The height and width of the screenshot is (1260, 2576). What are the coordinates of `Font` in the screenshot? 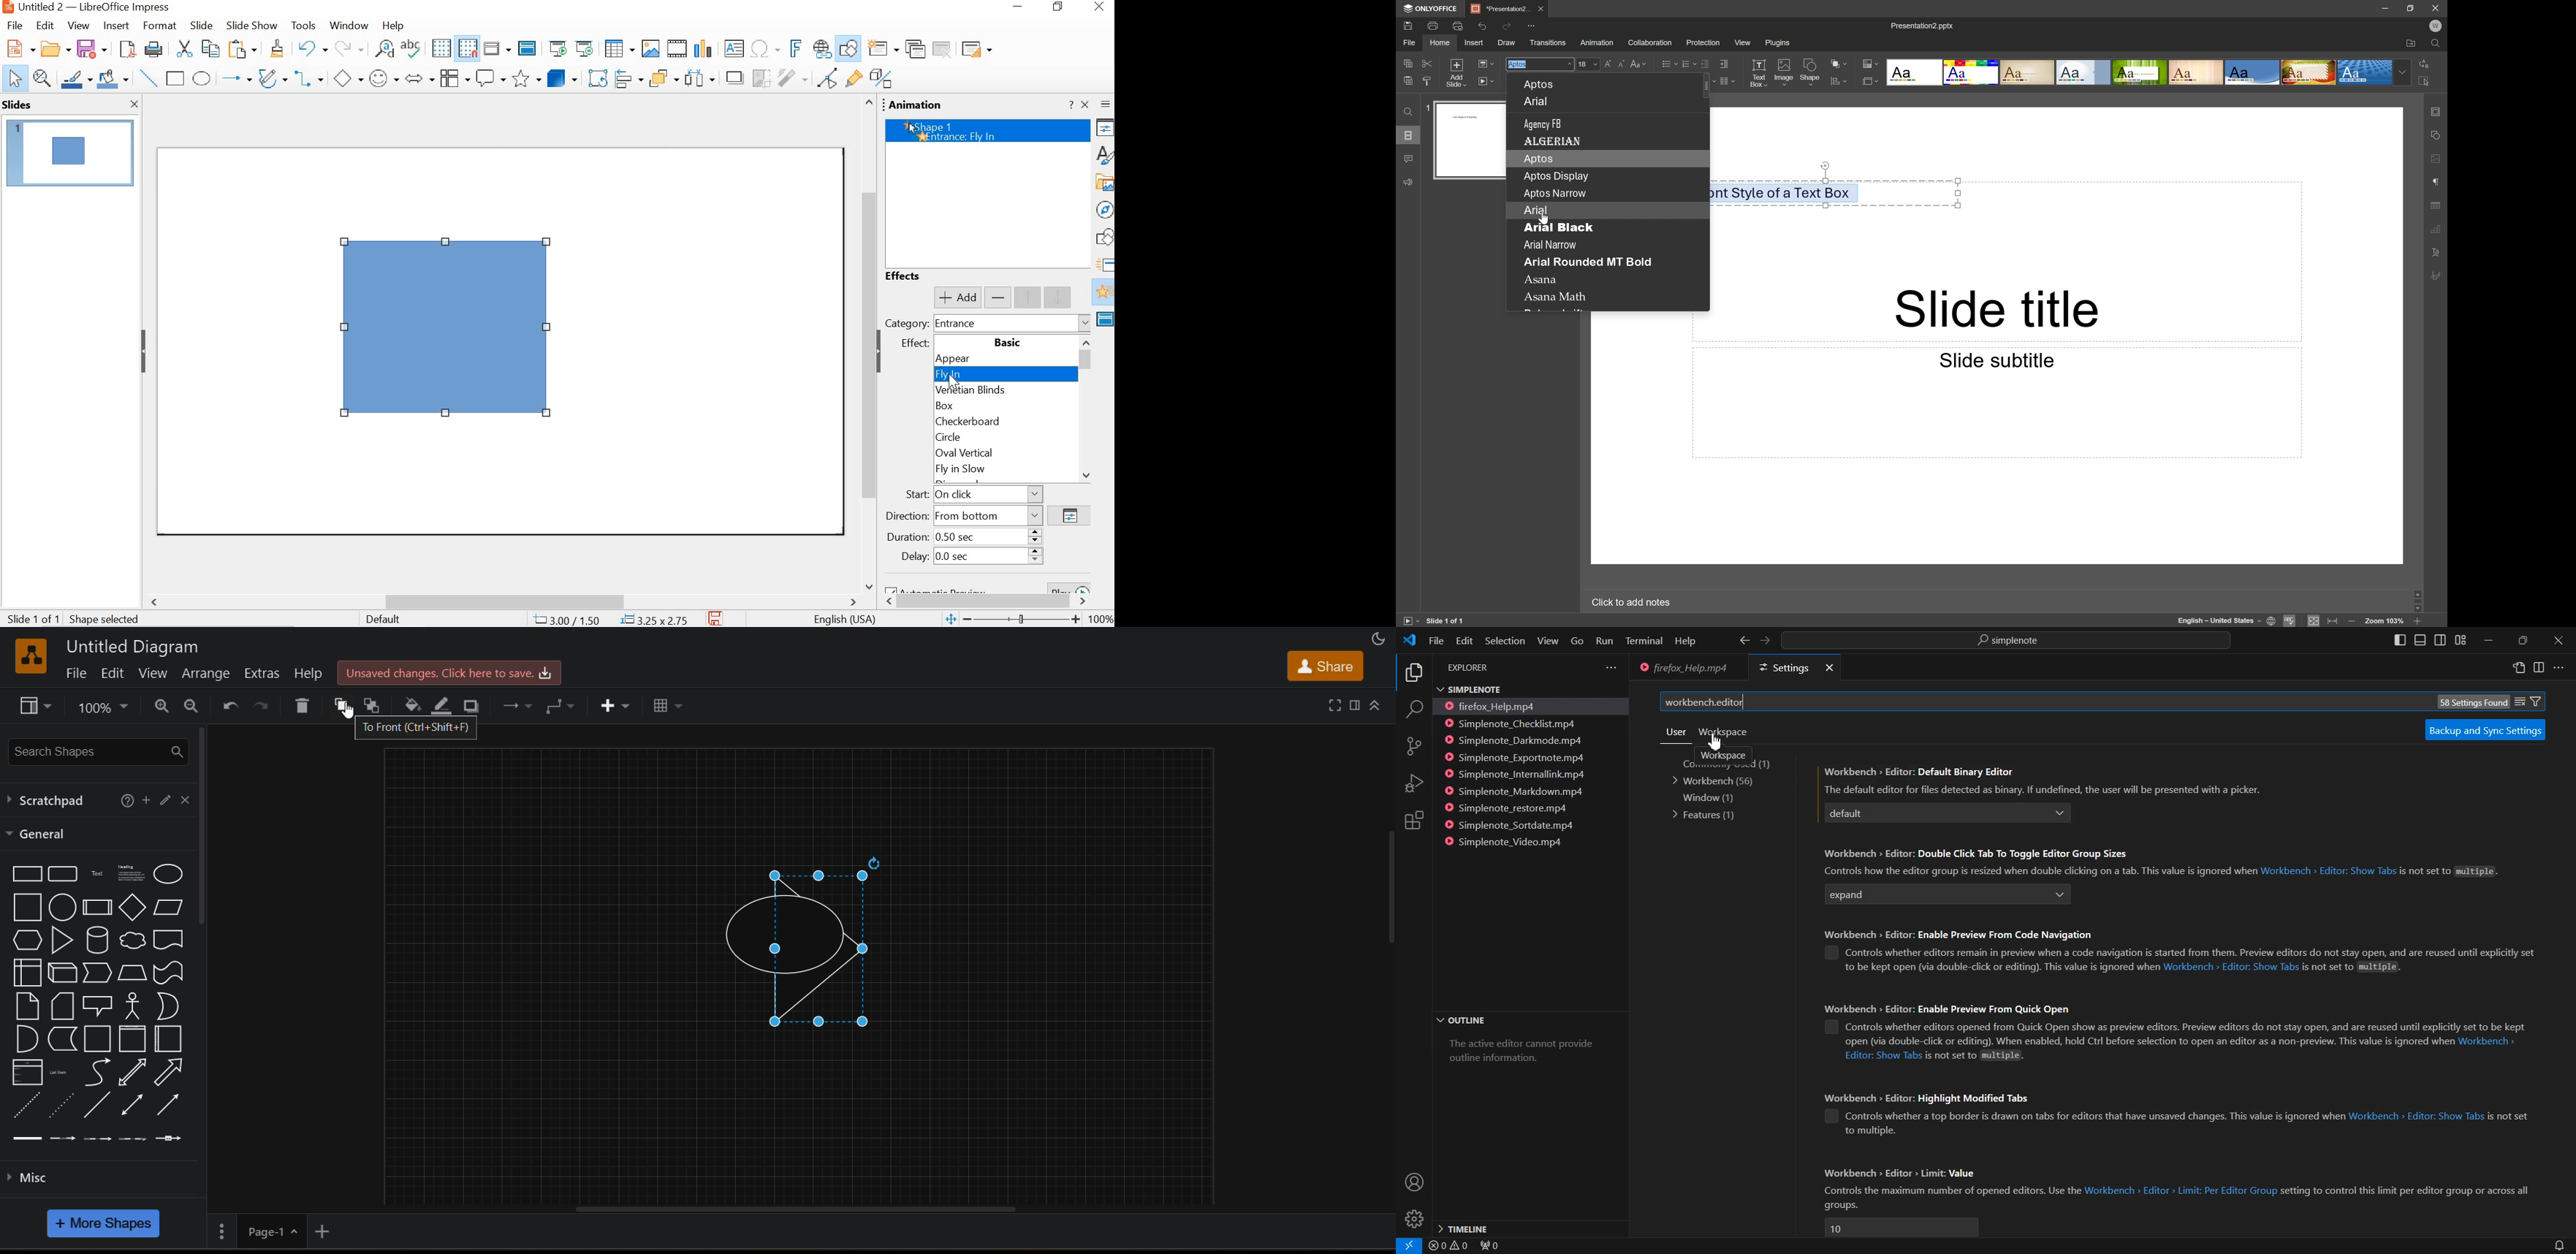 It's located at (1539, 63).